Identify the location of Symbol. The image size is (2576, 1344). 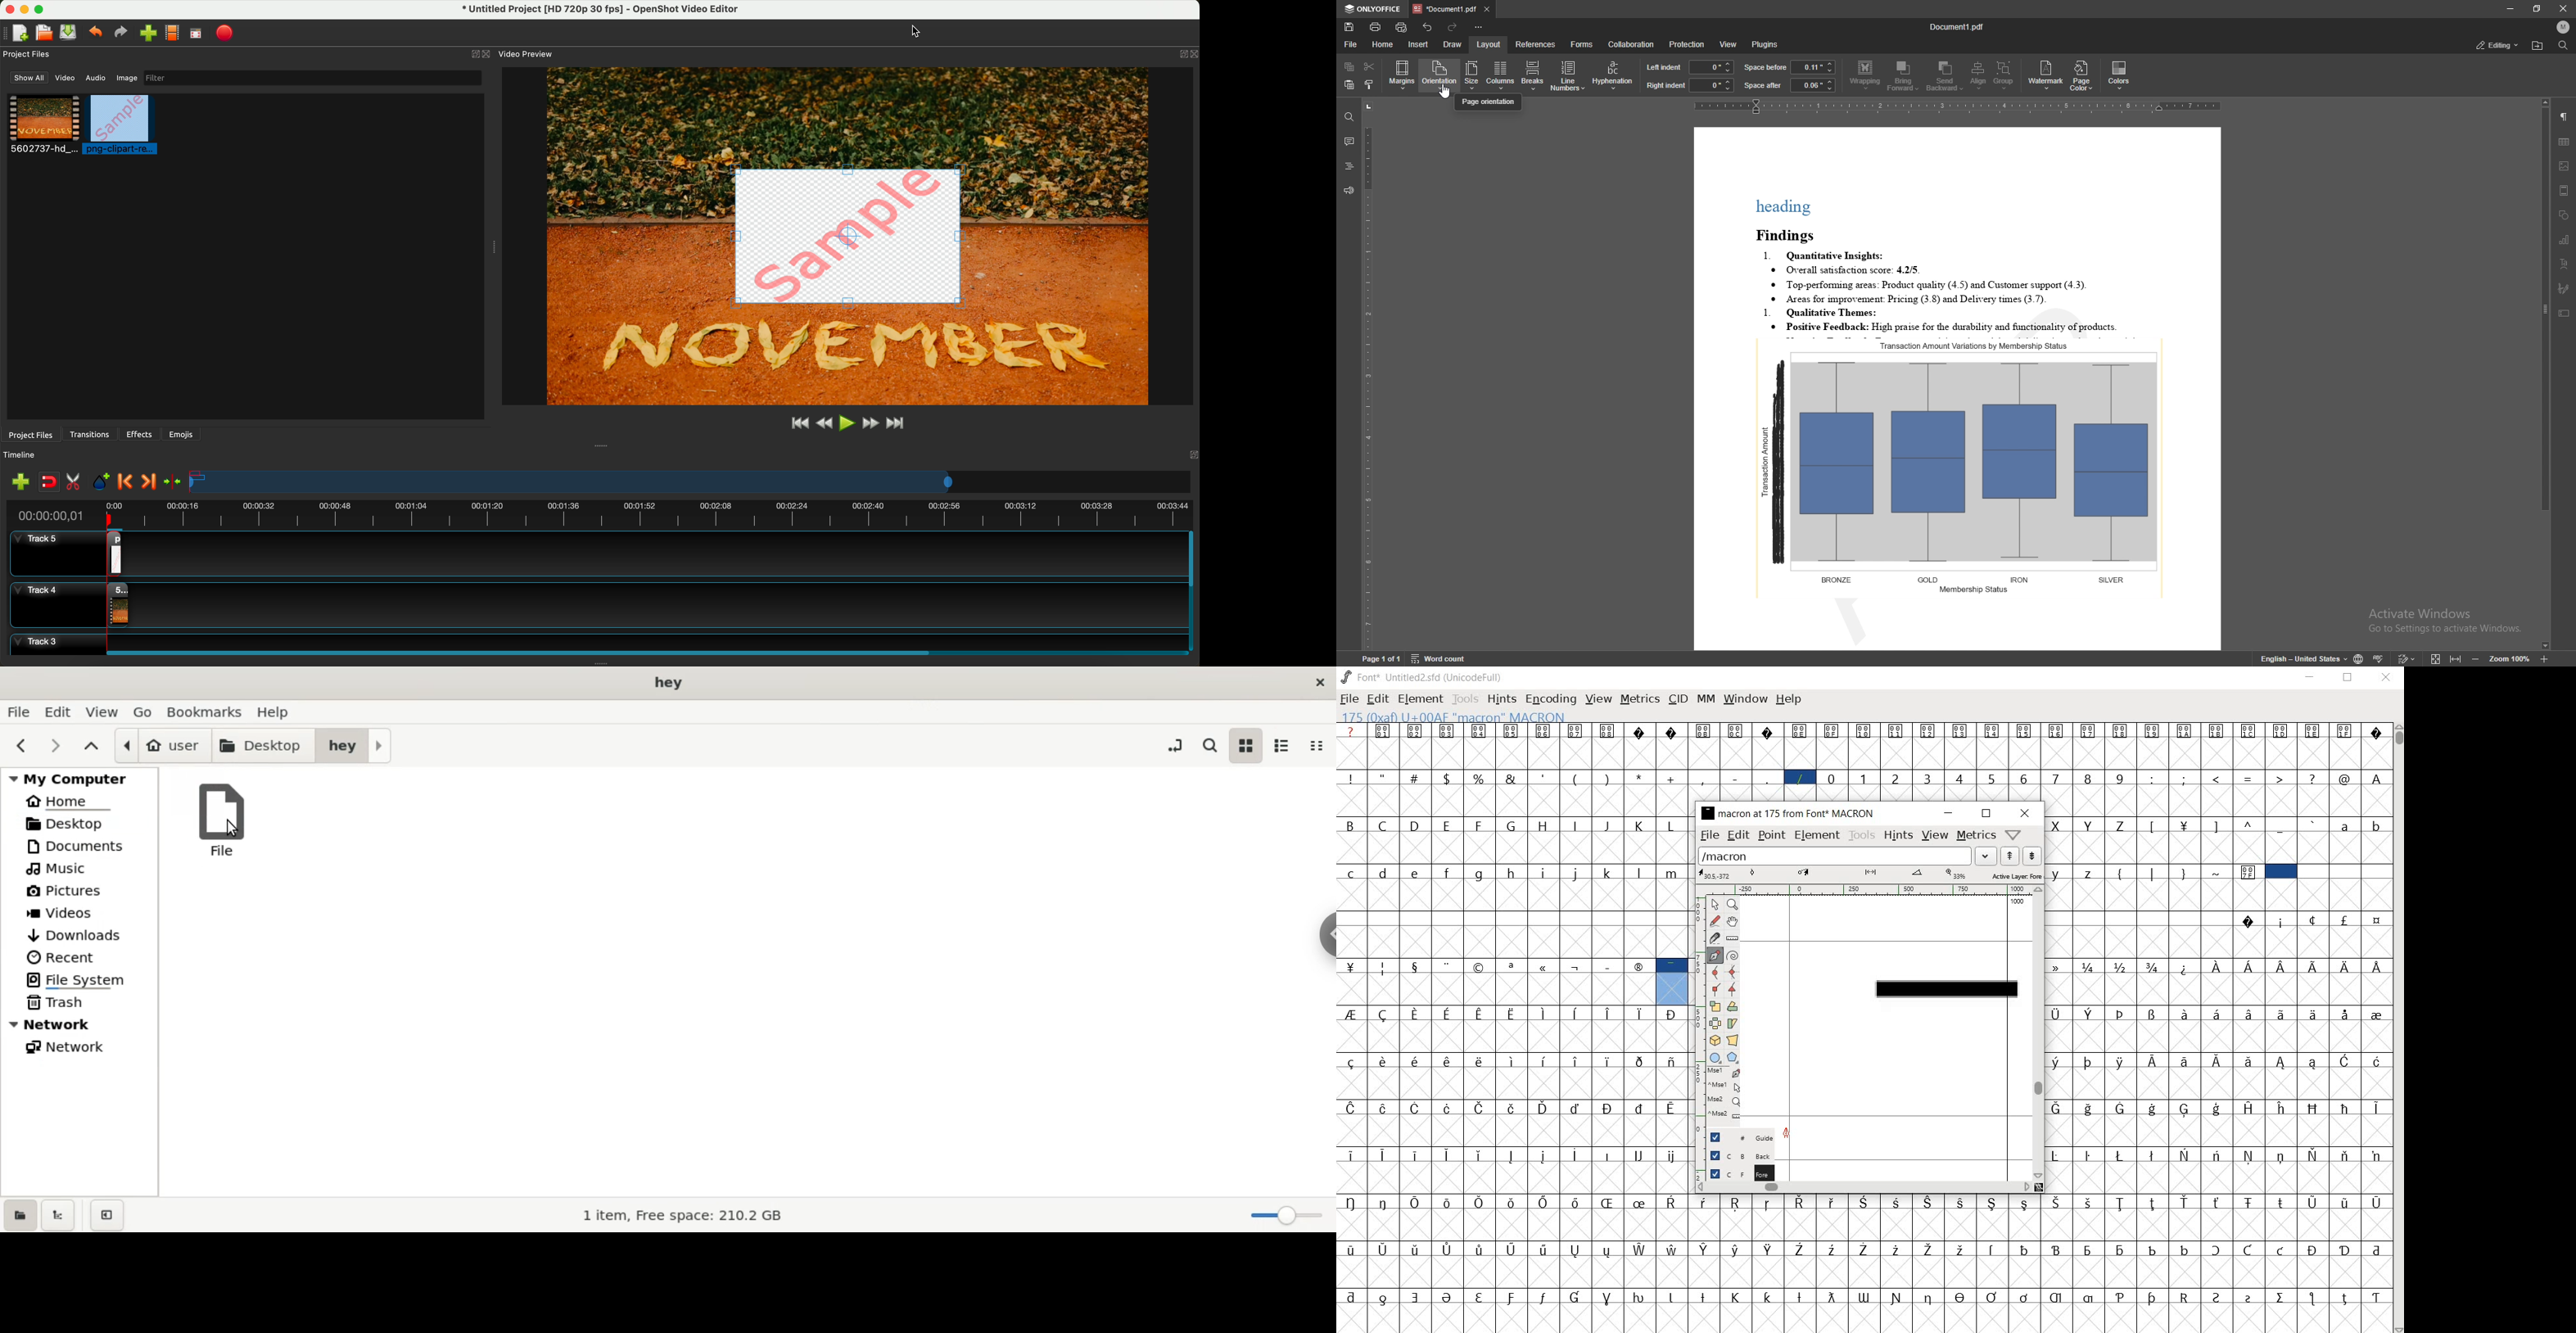
(2217, 1108).